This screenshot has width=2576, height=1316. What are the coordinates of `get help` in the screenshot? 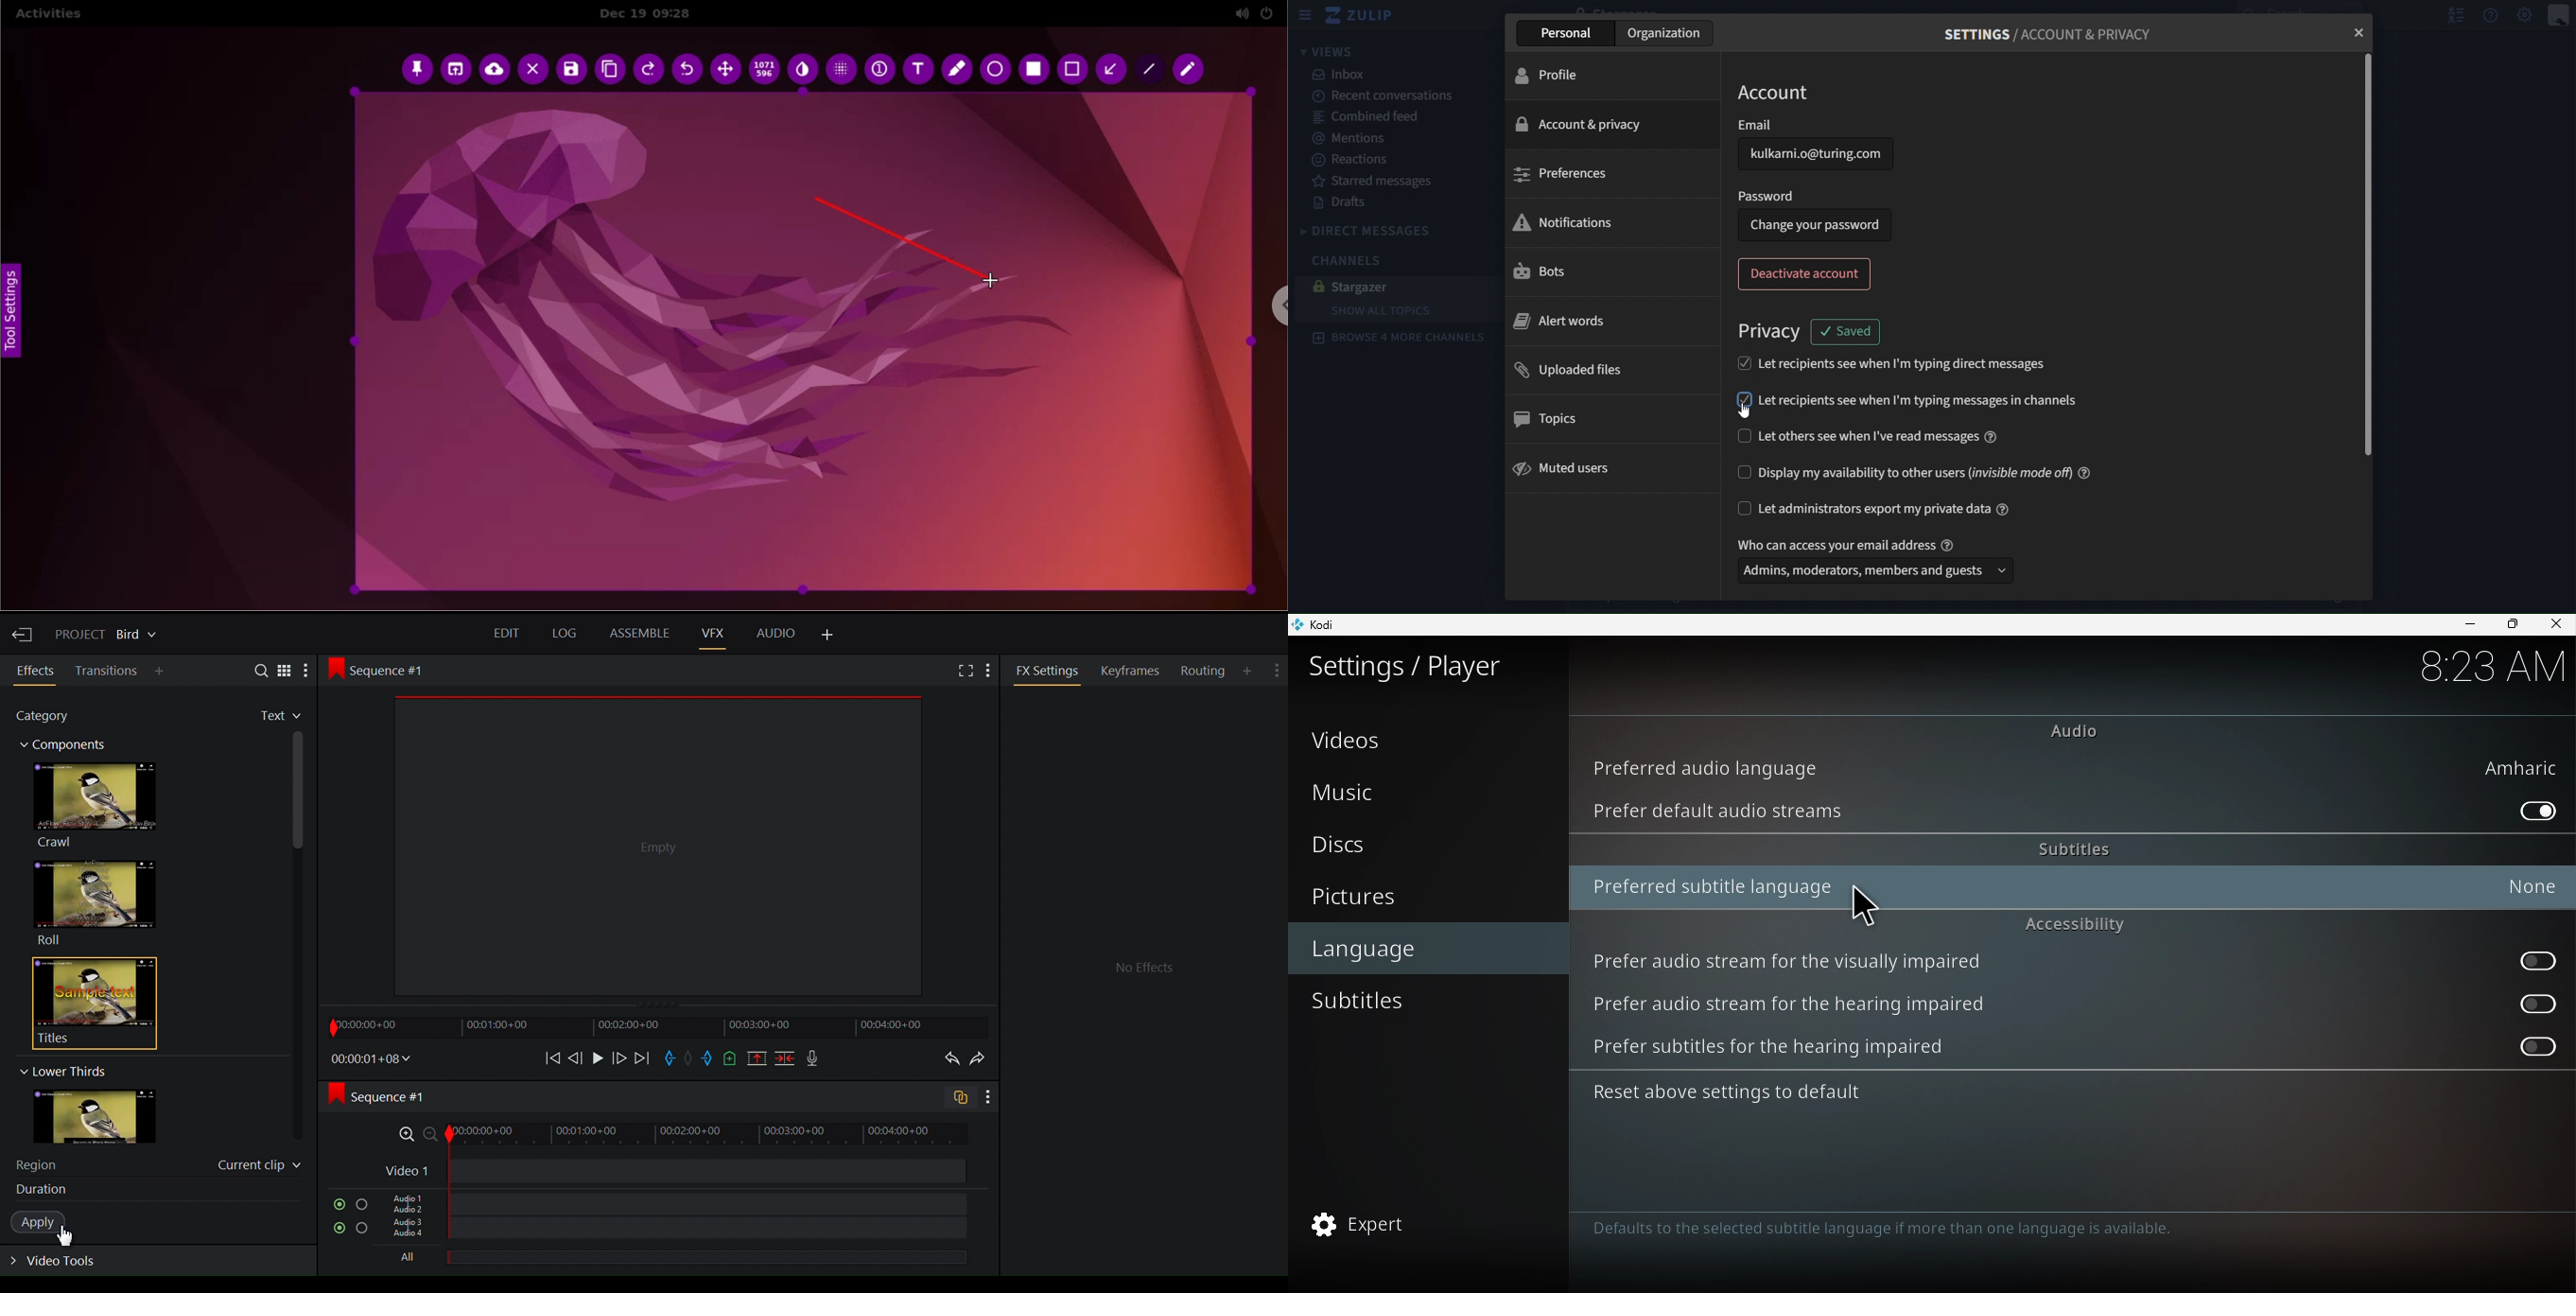 It's located at (2491, 16).